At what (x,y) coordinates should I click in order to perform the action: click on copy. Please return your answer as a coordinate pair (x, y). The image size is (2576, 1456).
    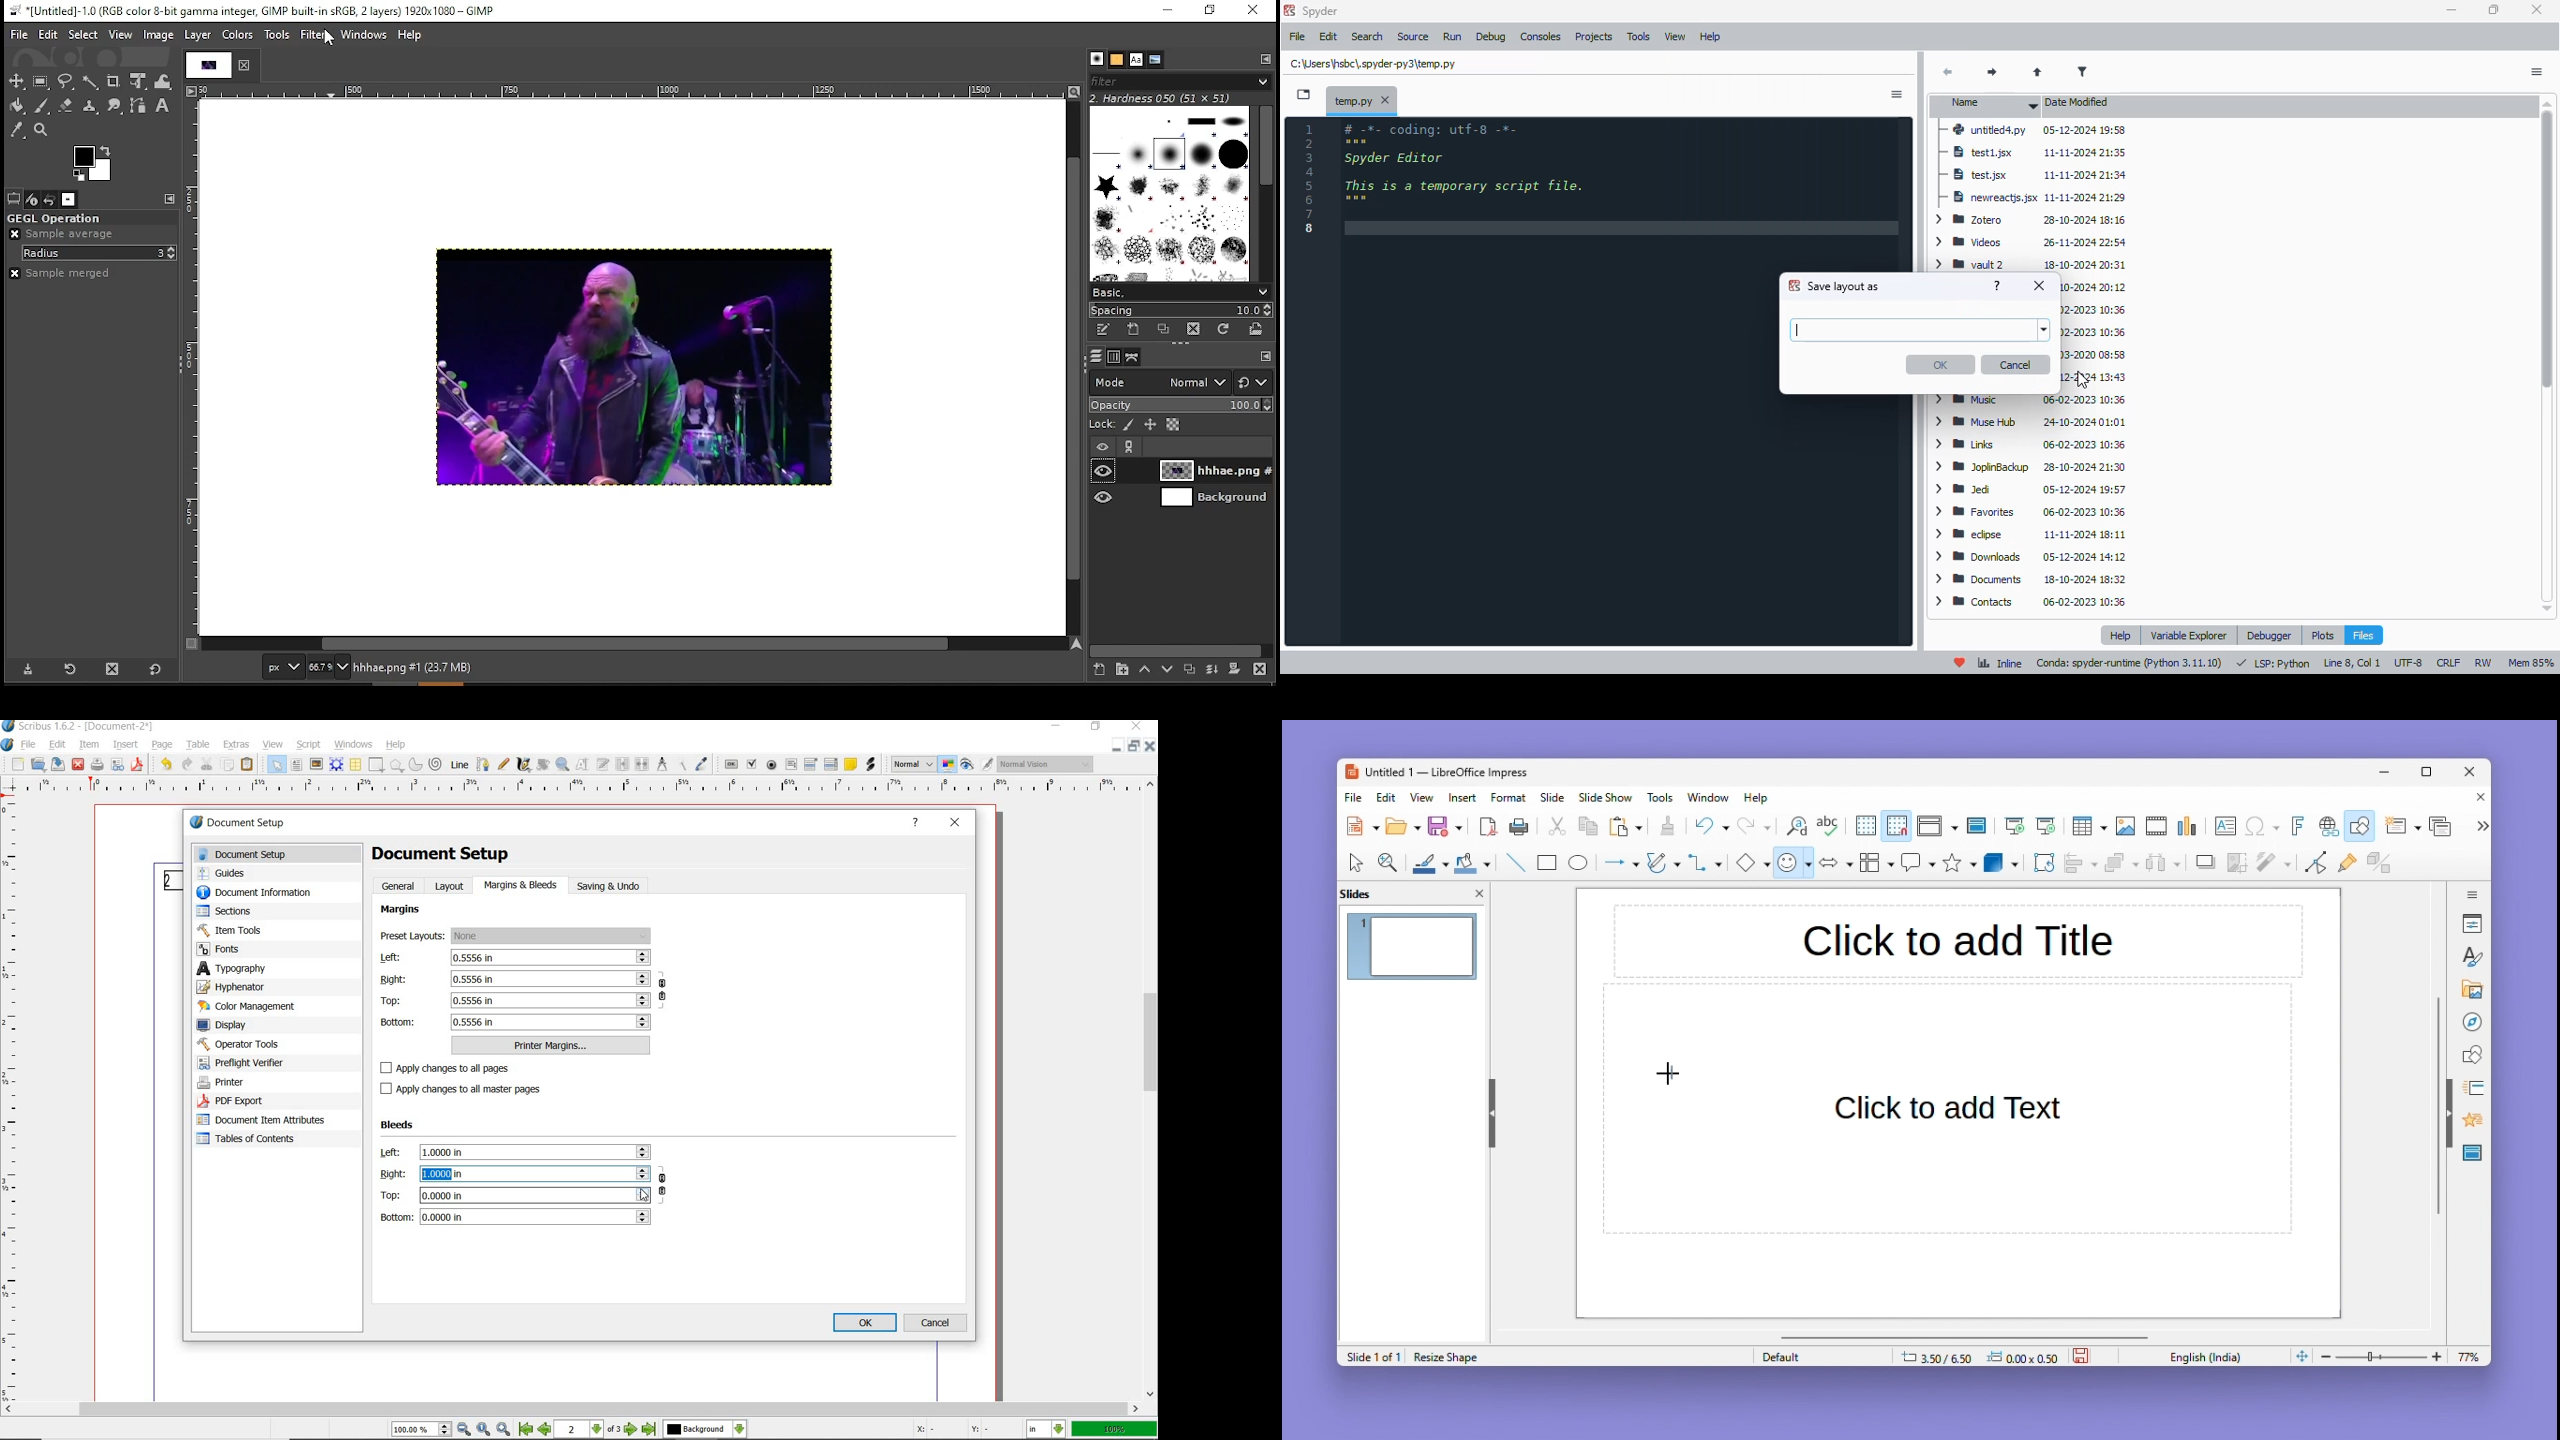
    Looking at the image, I should click on (228, 766).